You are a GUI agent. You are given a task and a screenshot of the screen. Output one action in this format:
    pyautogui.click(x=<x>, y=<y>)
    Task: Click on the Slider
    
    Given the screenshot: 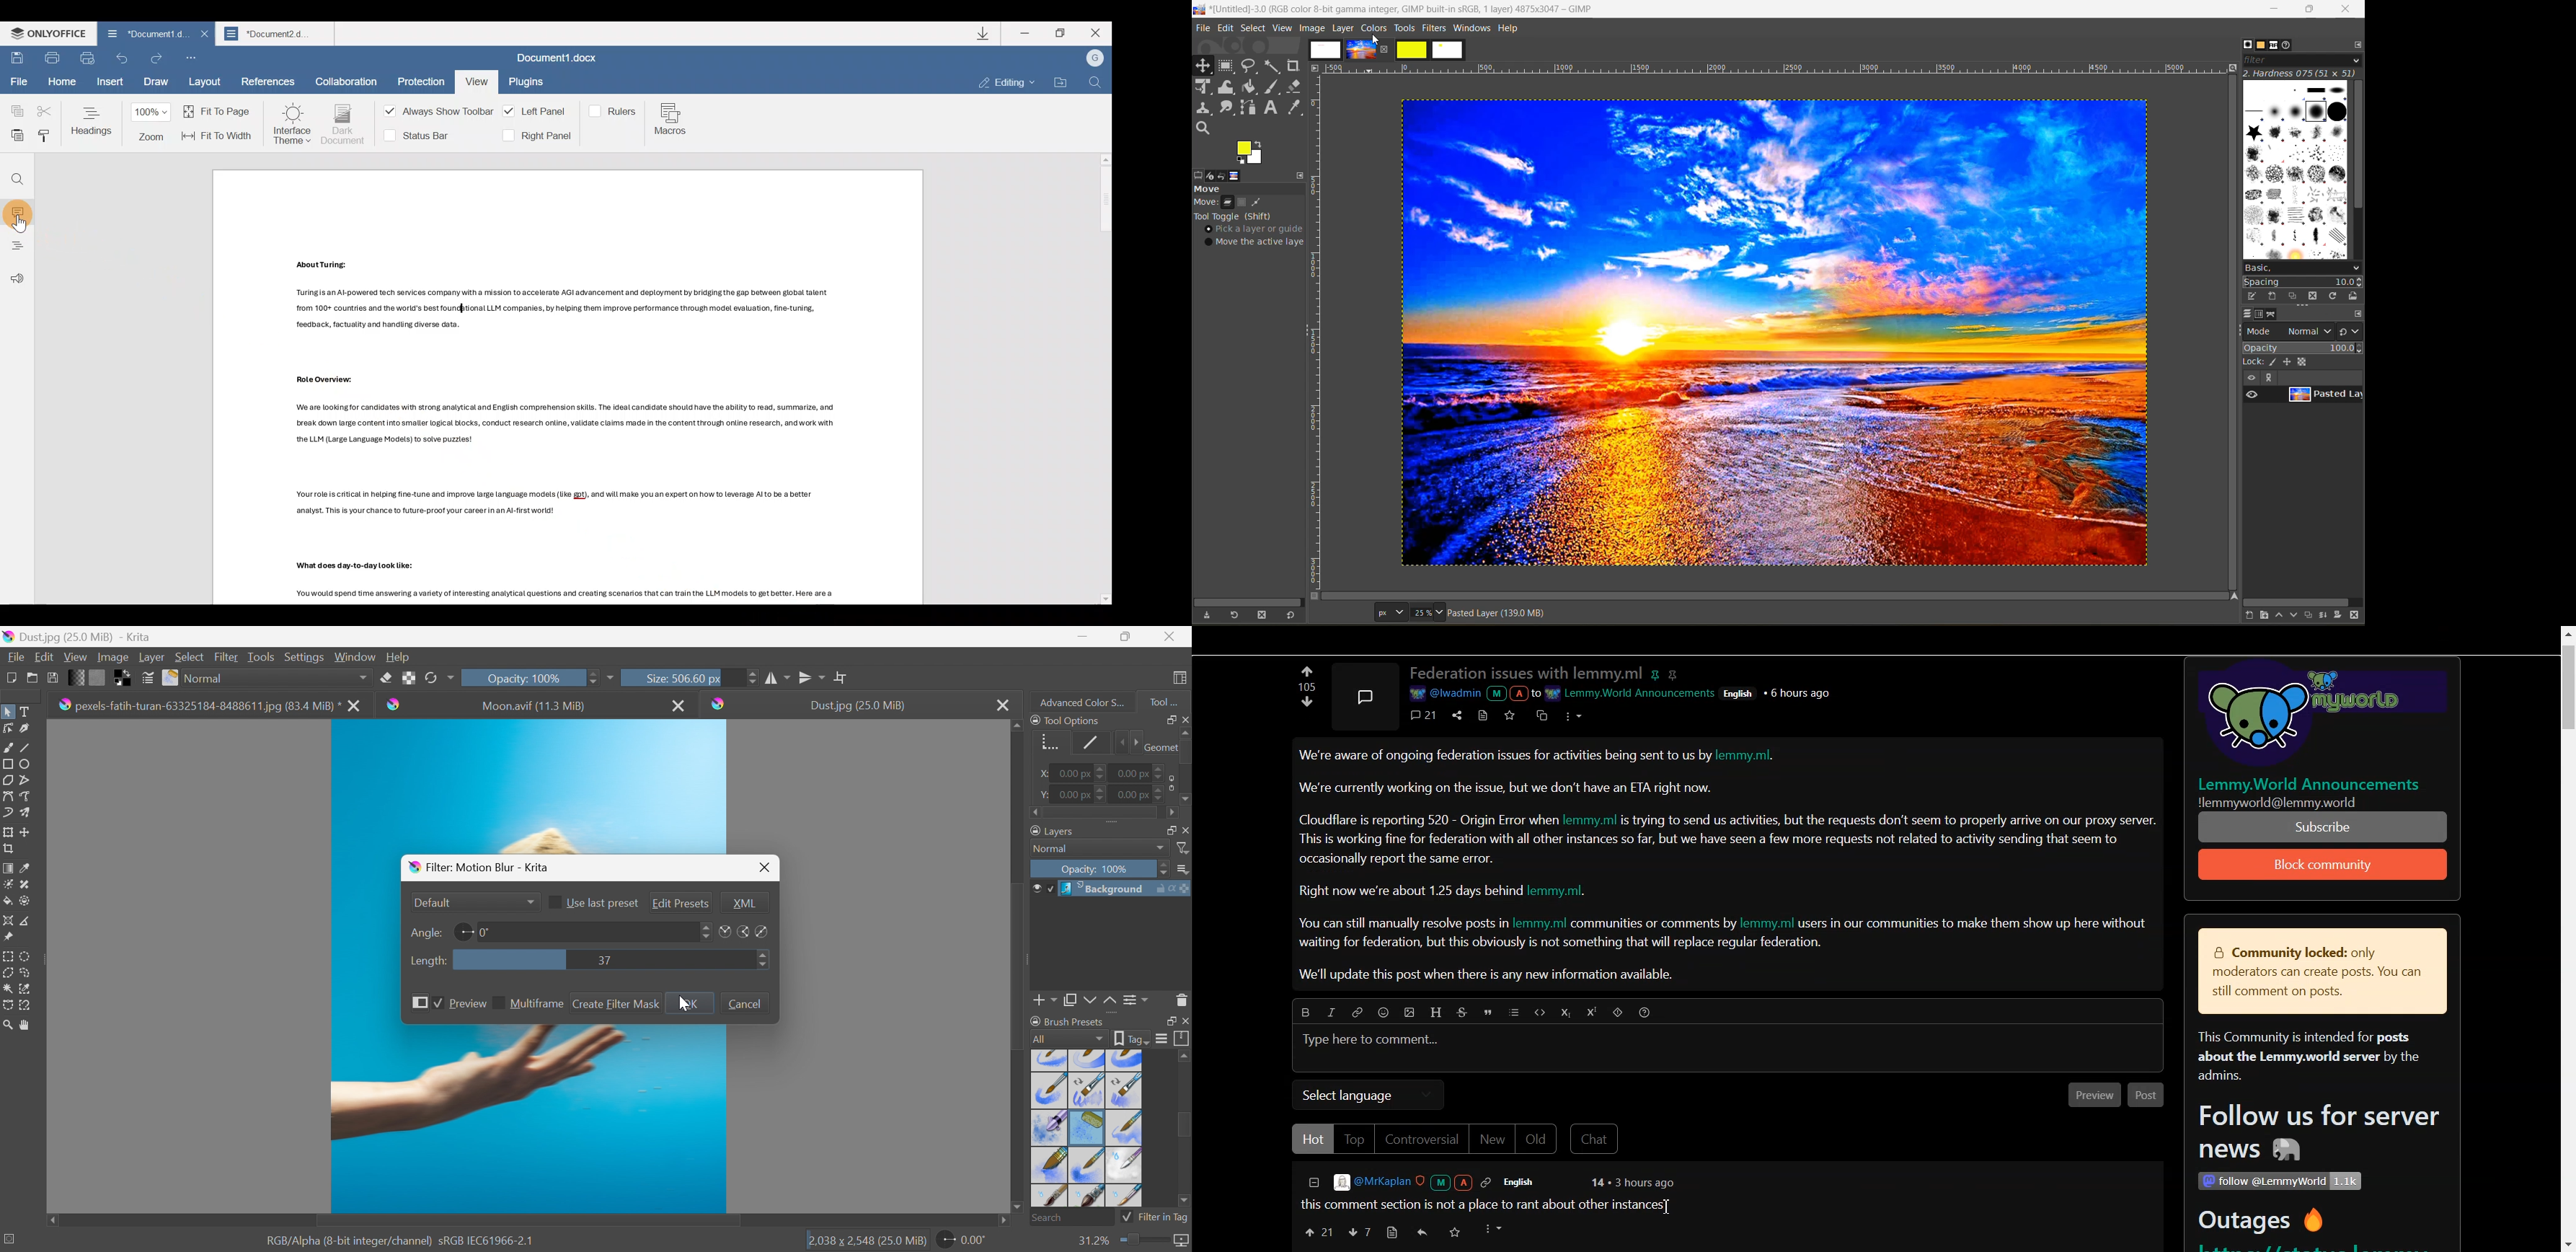 What is the action you would take?
    pyautogui.click(x=1102, y=794)
    